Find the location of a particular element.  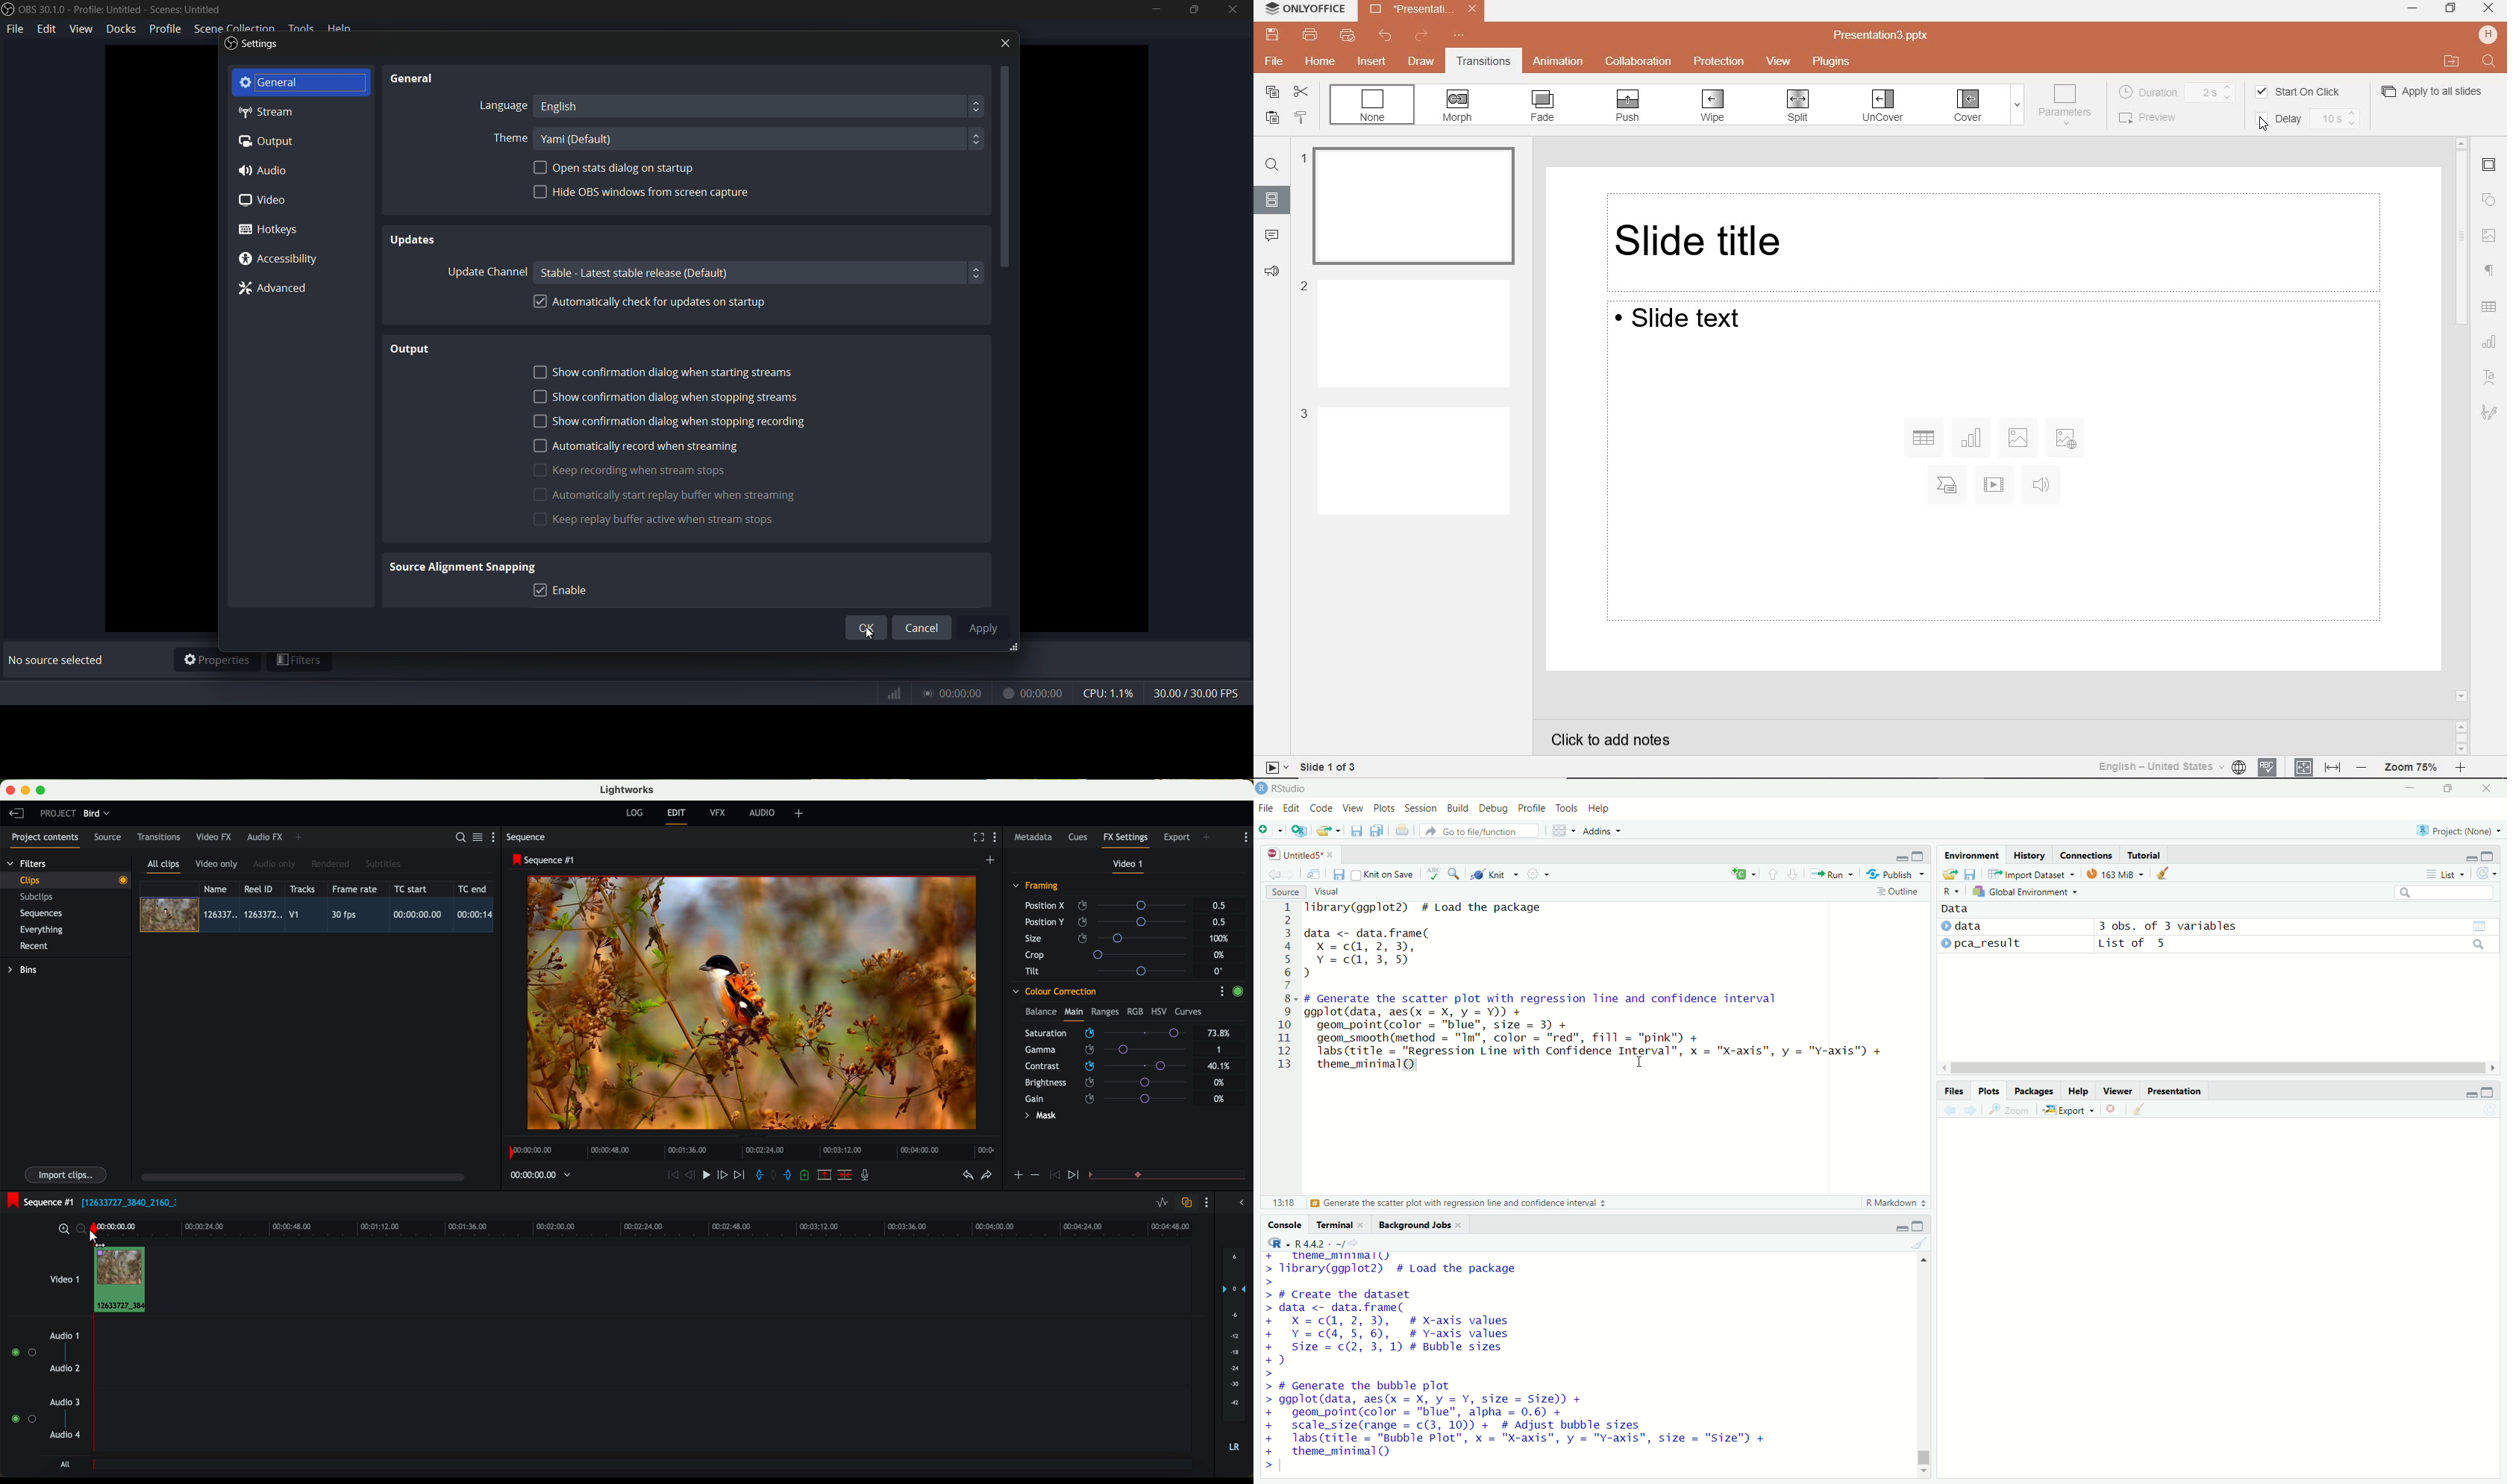

Show in new window is located at coordinates (1314, 874).